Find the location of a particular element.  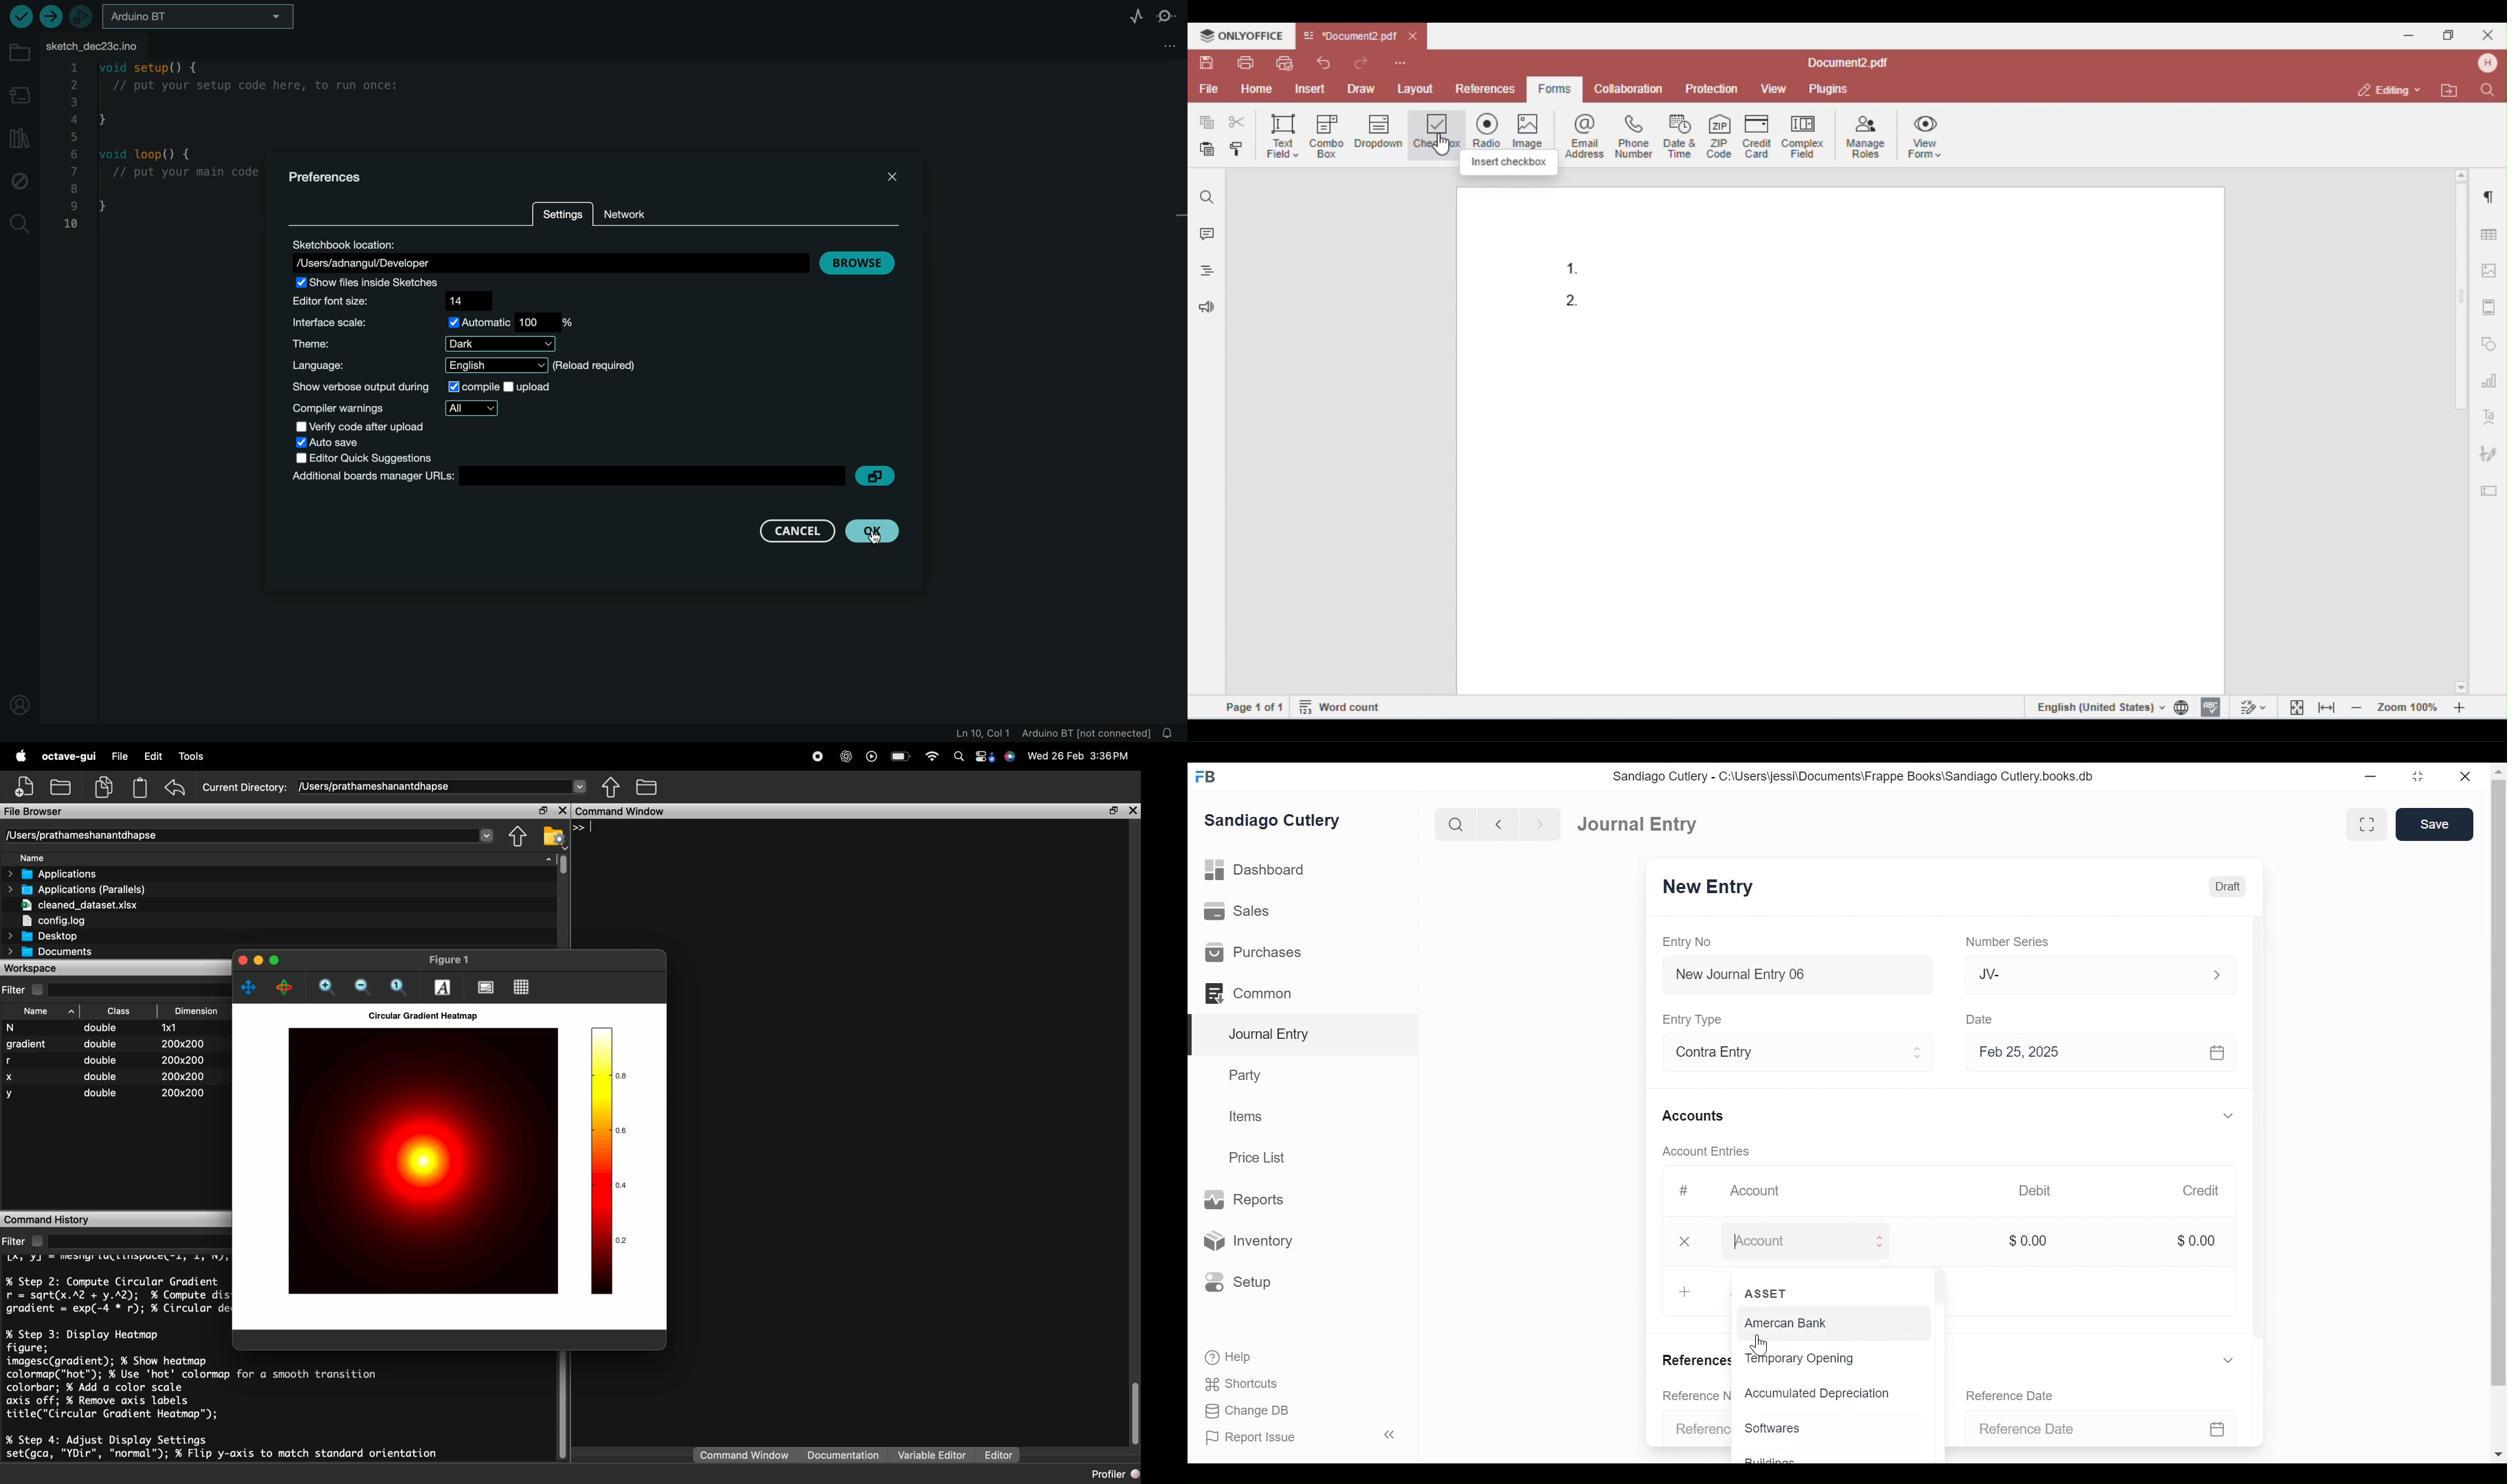

Save is located at coordinates (2437, 824).